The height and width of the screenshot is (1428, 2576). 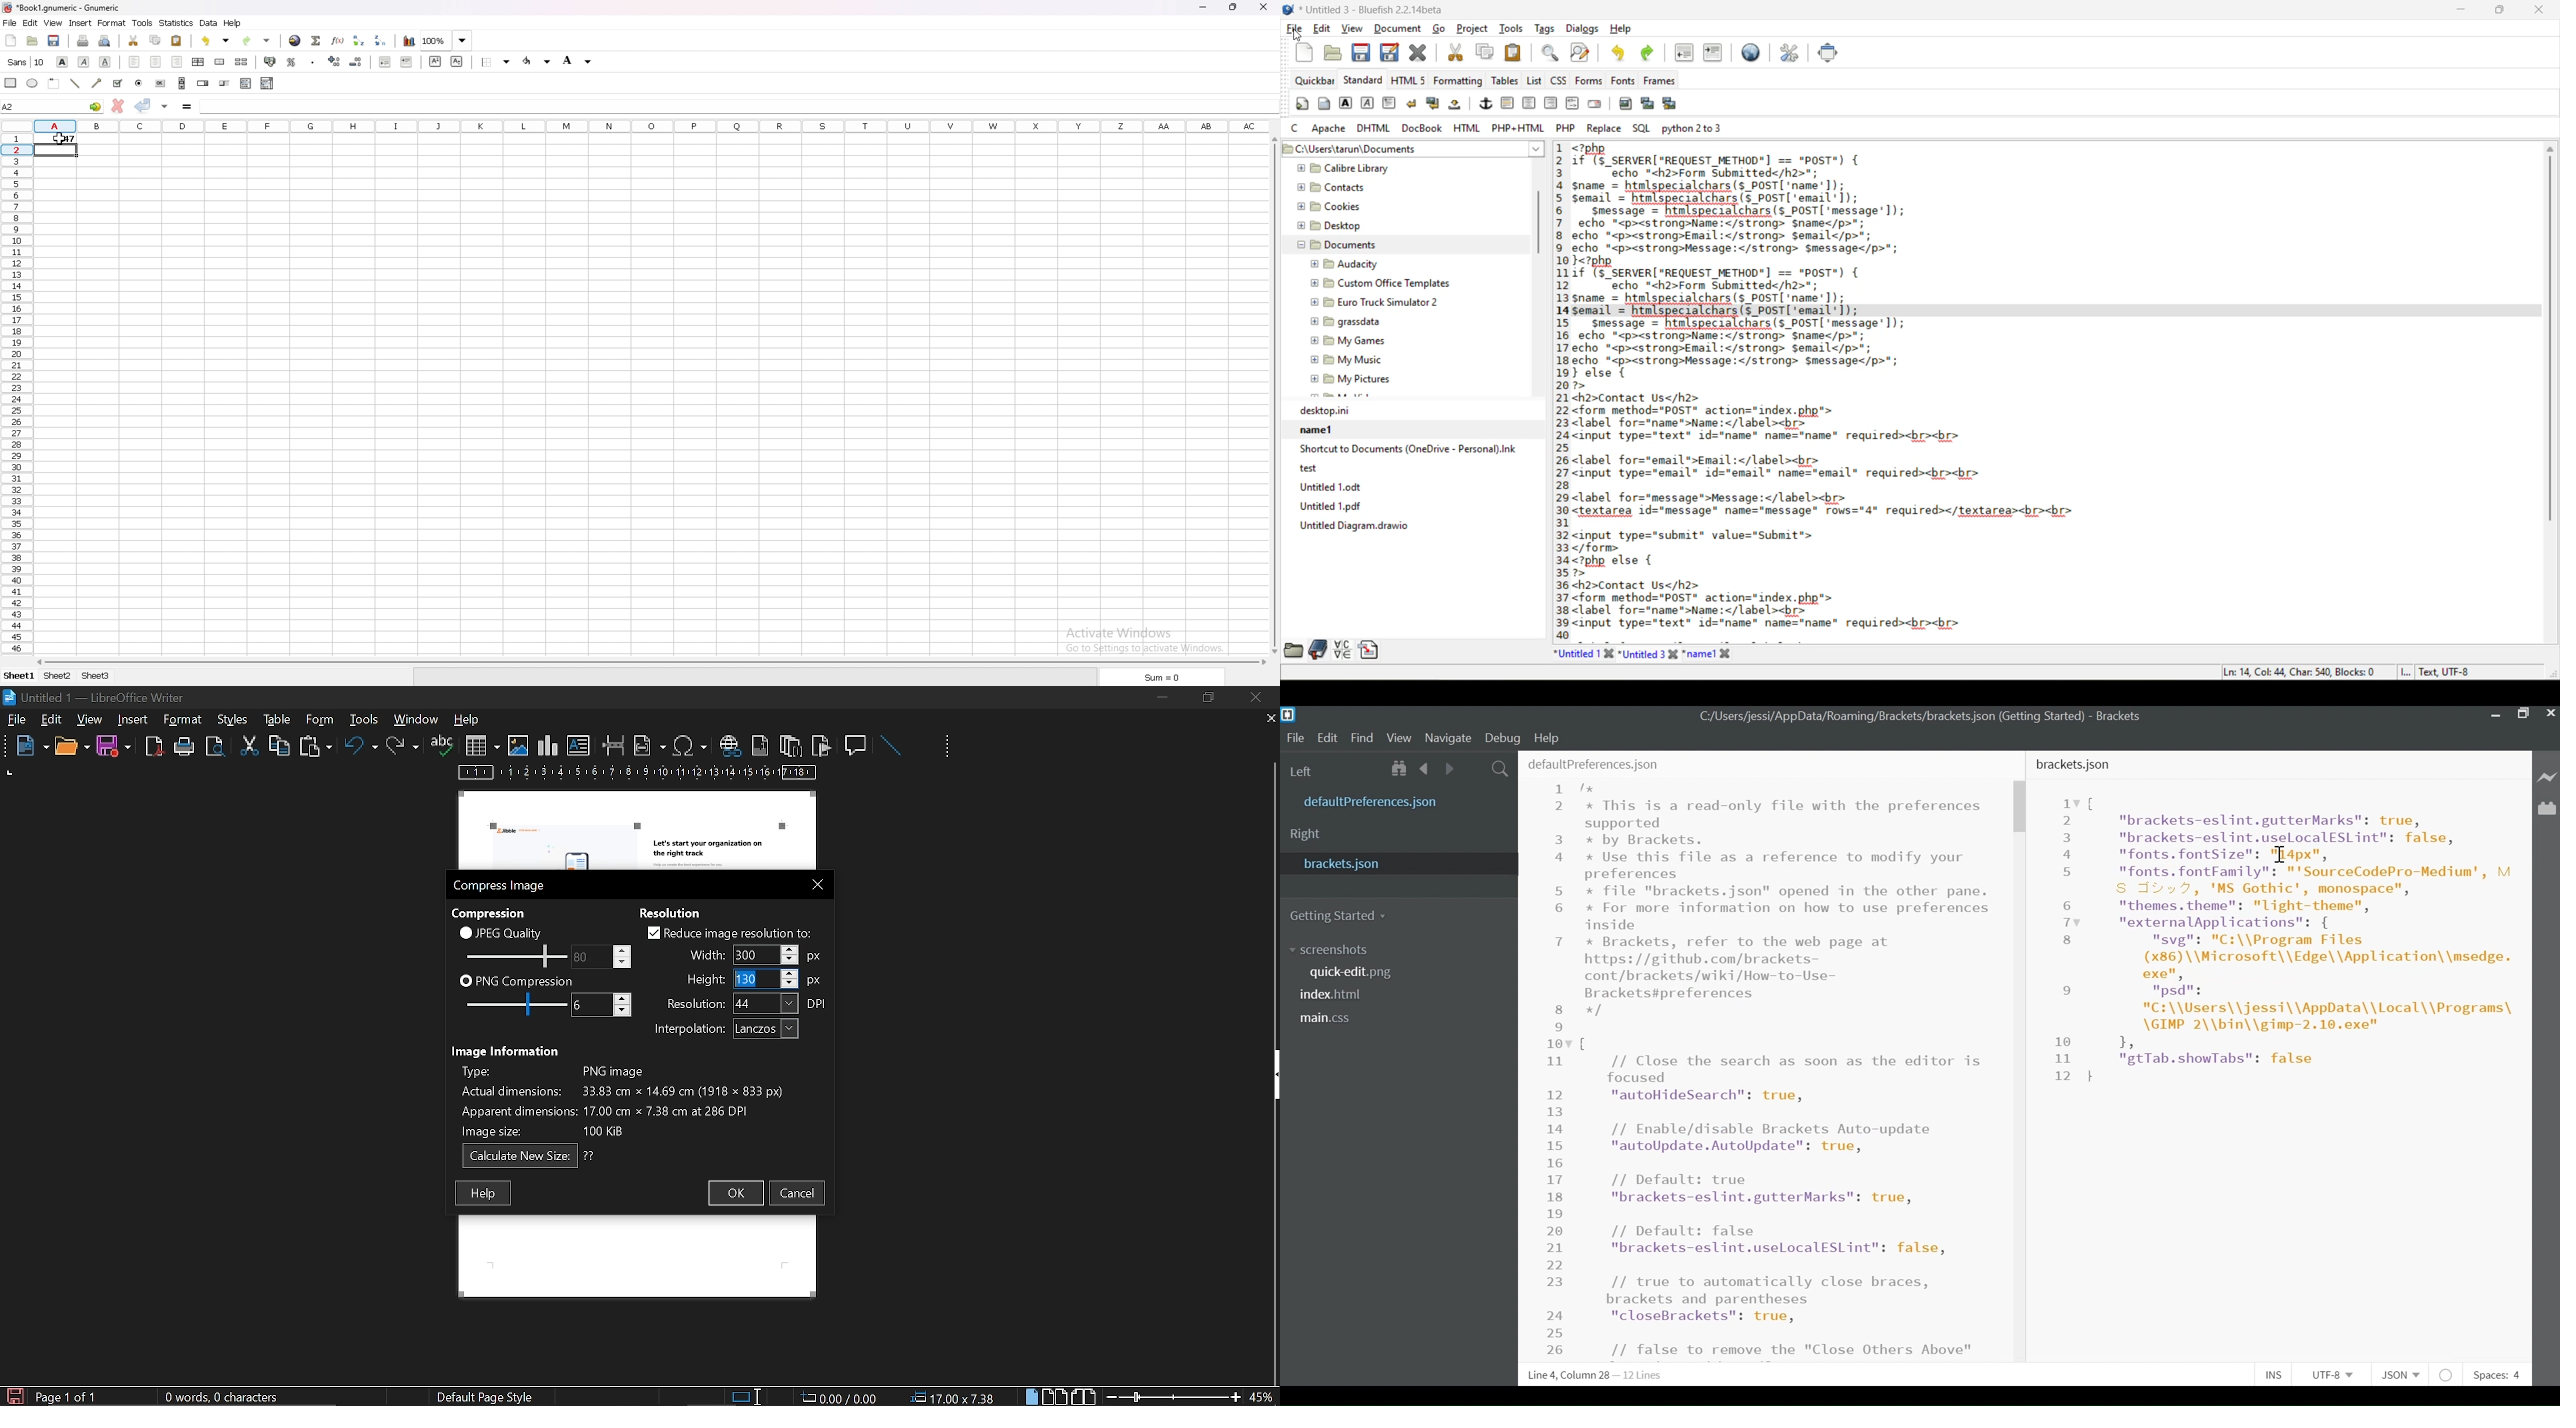 I want to click on scale, so click(x=638, y=774).